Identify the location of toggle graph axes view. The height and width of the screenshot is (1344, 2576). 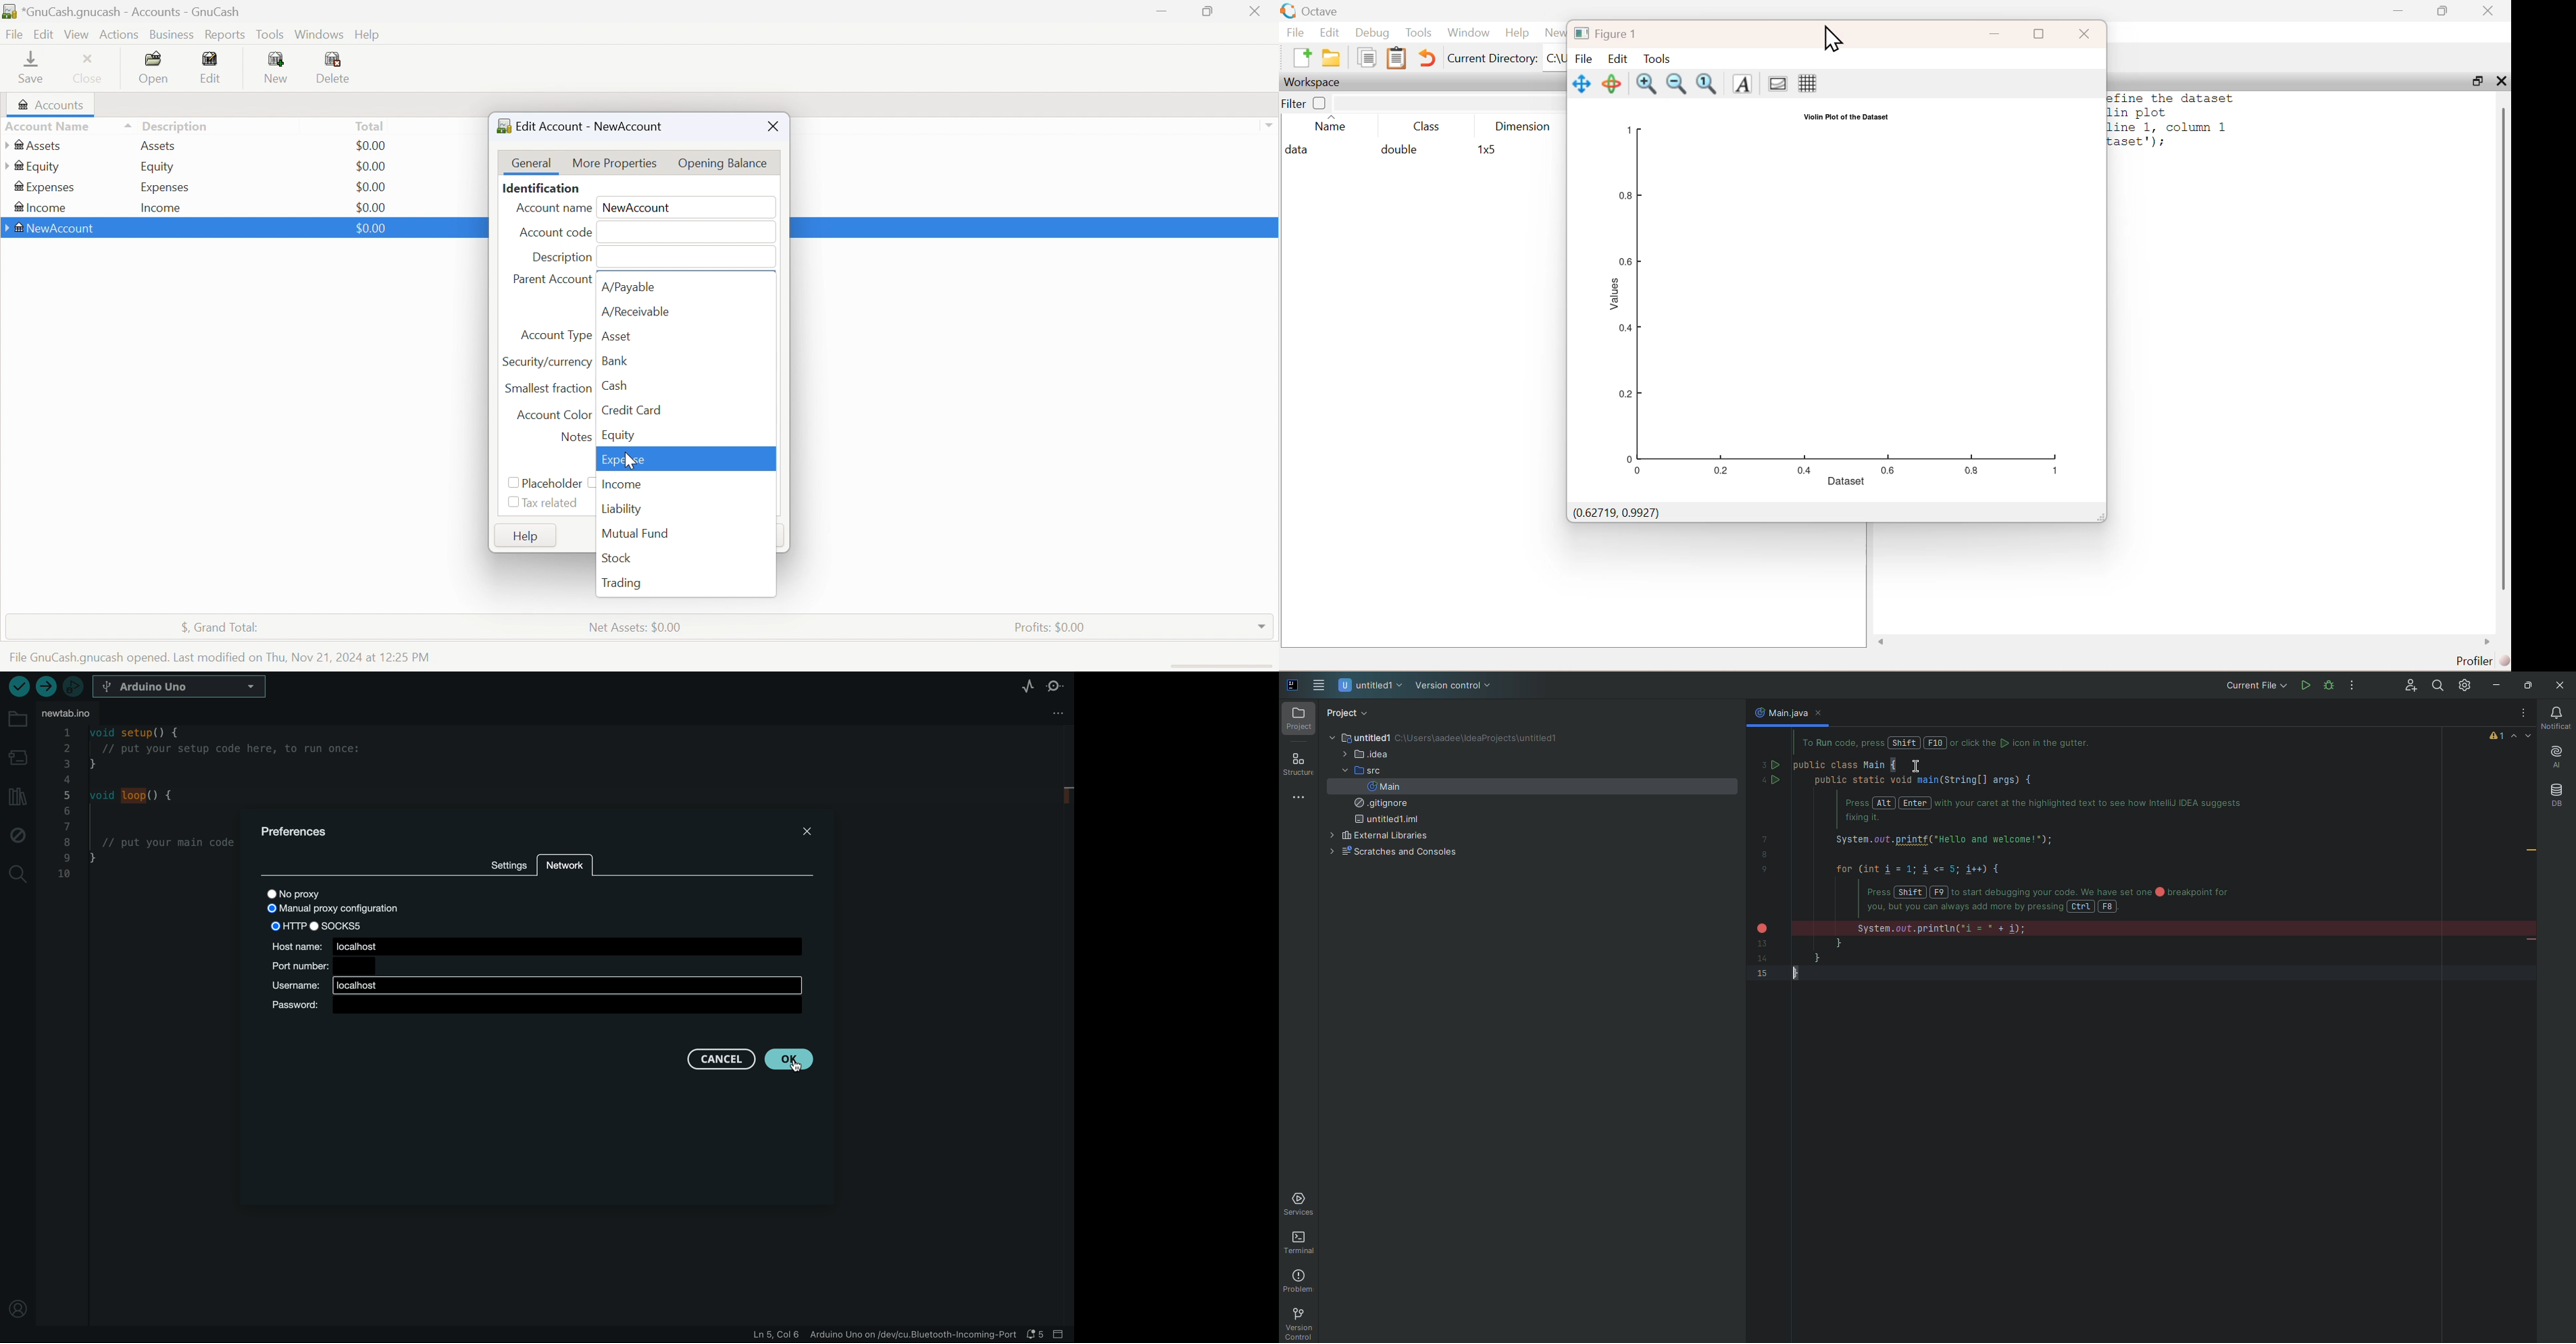
(1778, 83).